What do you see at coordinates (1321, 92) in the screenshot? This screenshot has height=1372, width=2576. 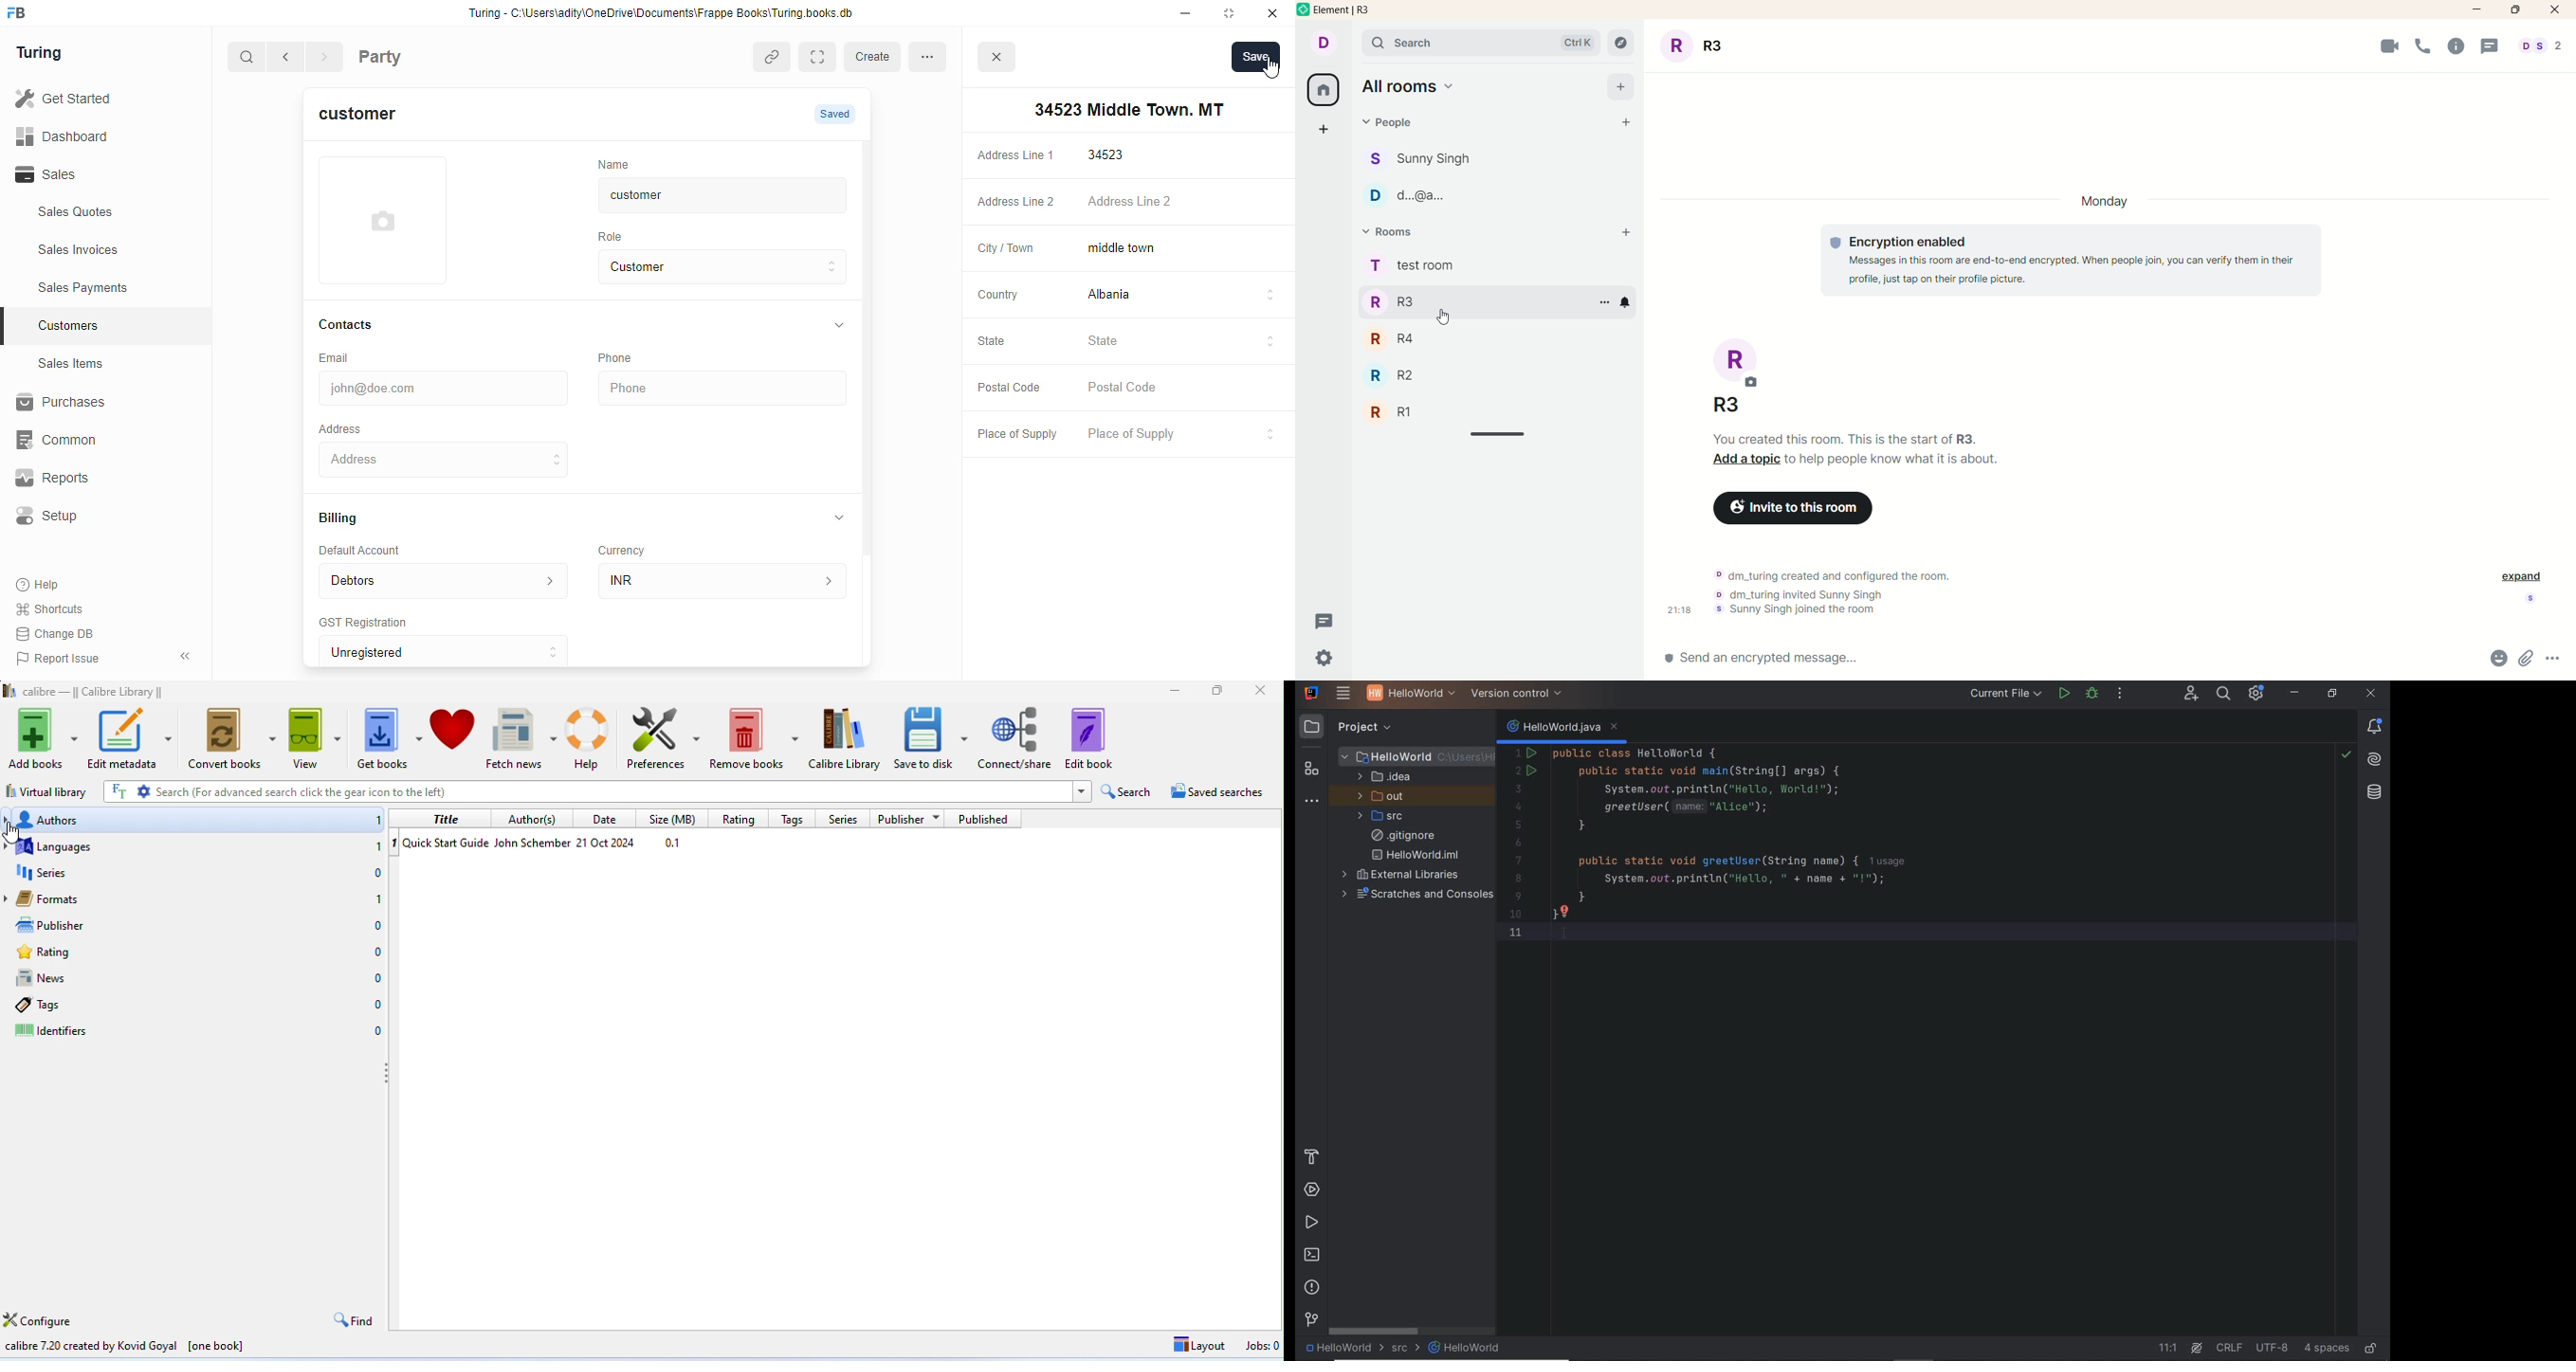 I see `all rooms` at bounding box center [1321, 92].